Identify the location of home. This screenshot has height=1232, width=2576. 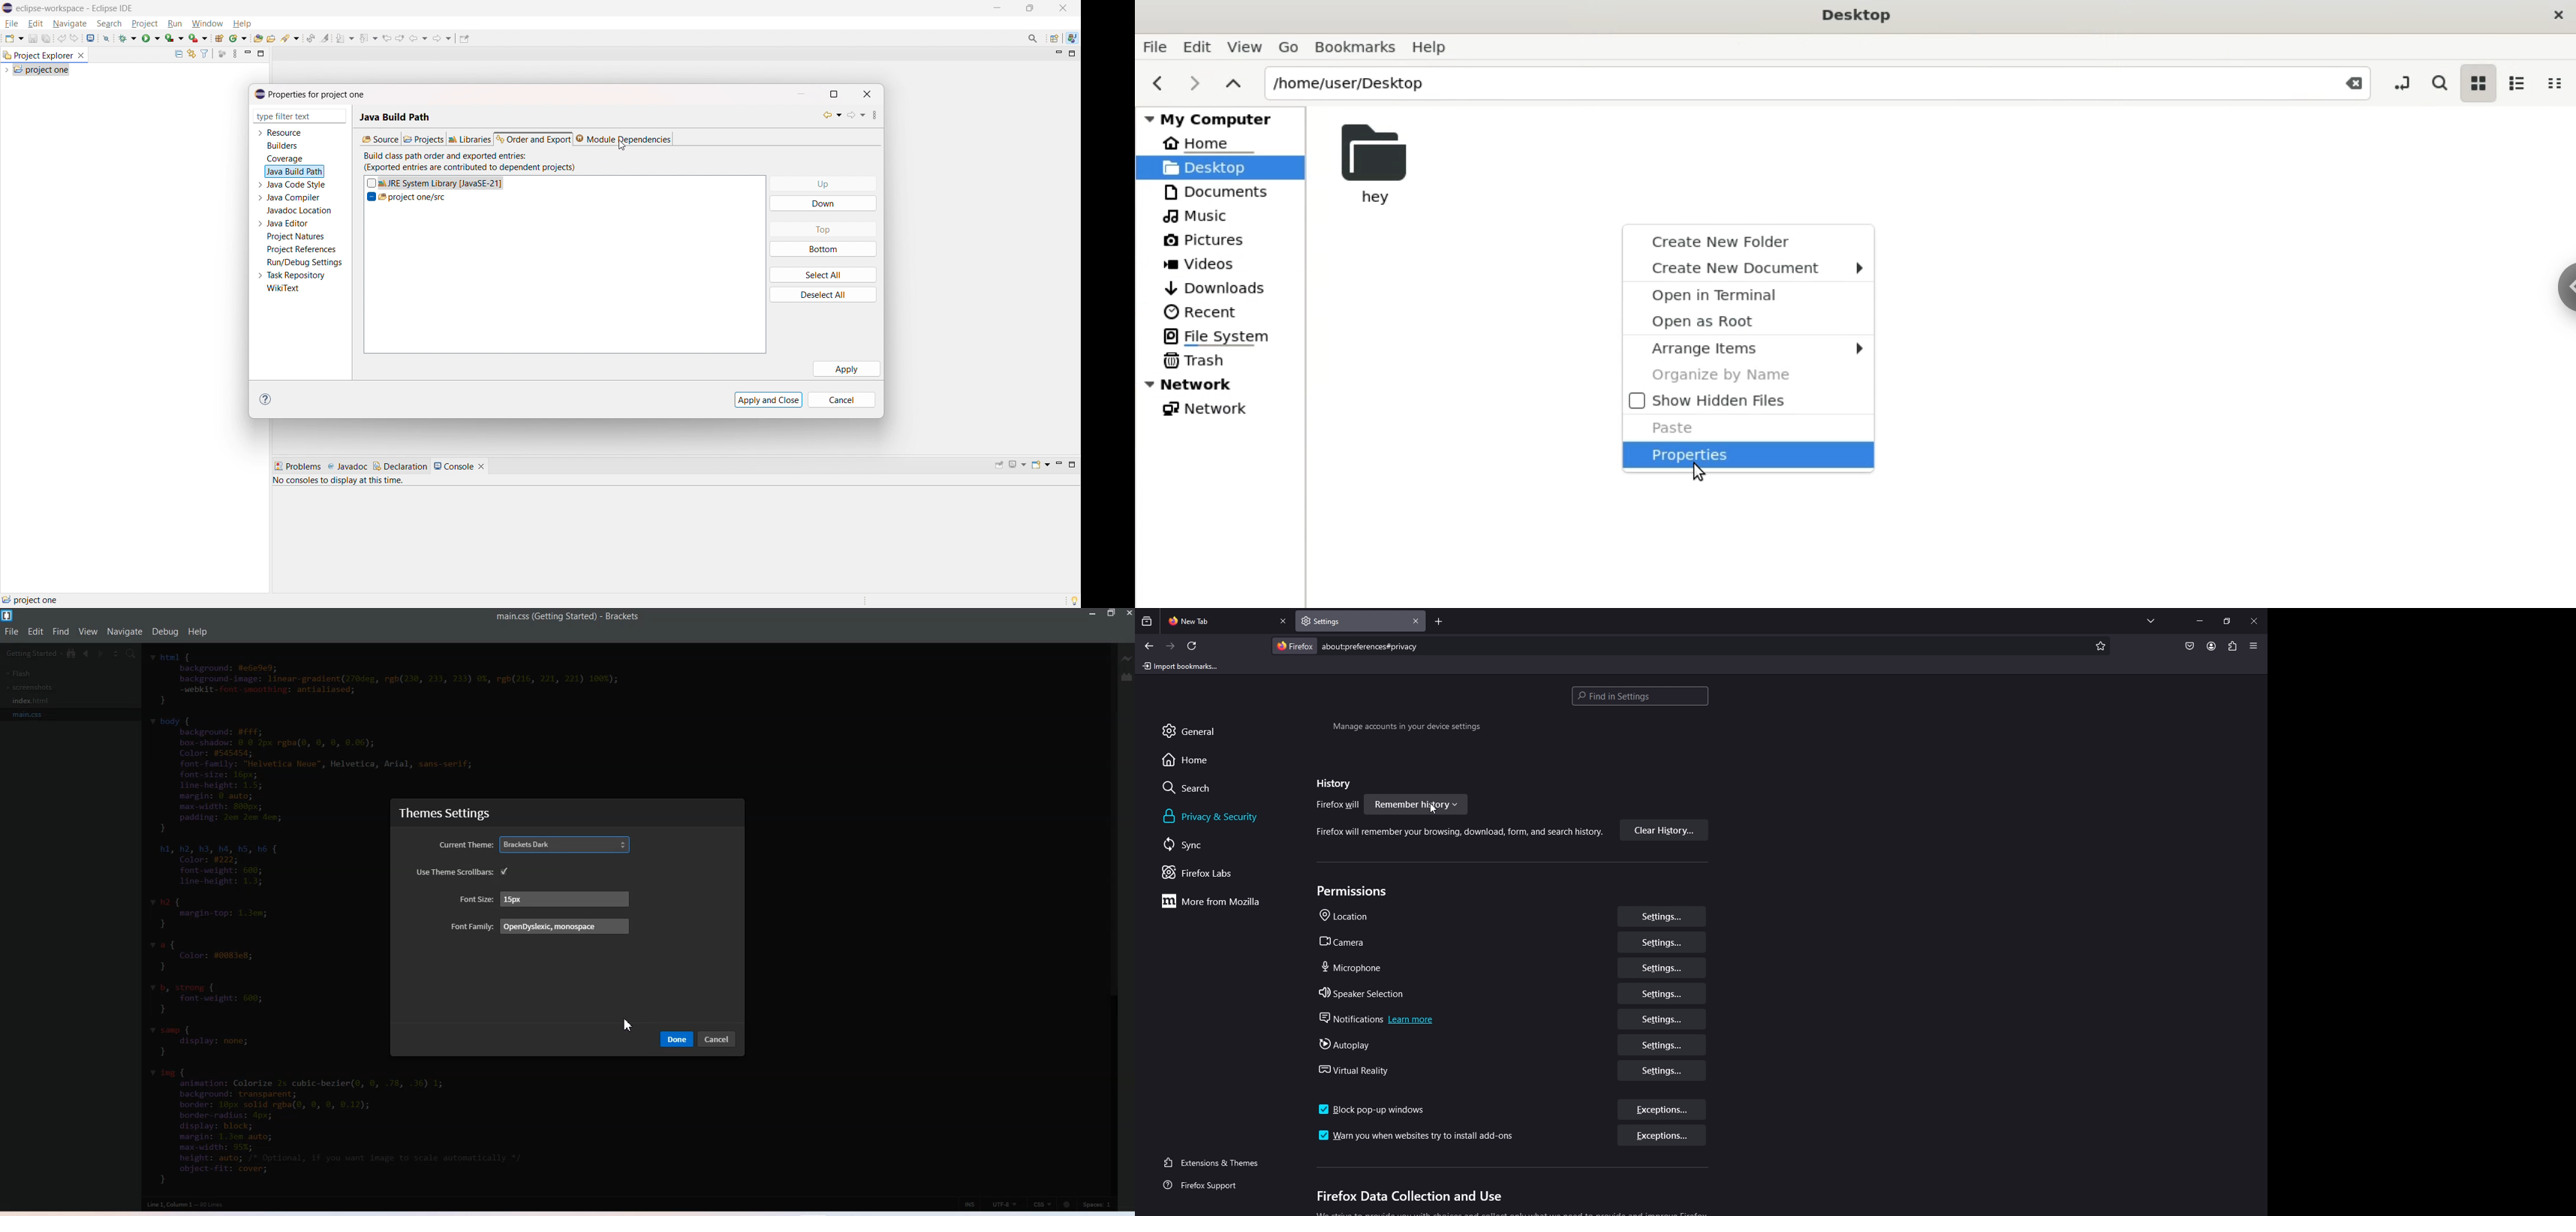
(1196, 759).